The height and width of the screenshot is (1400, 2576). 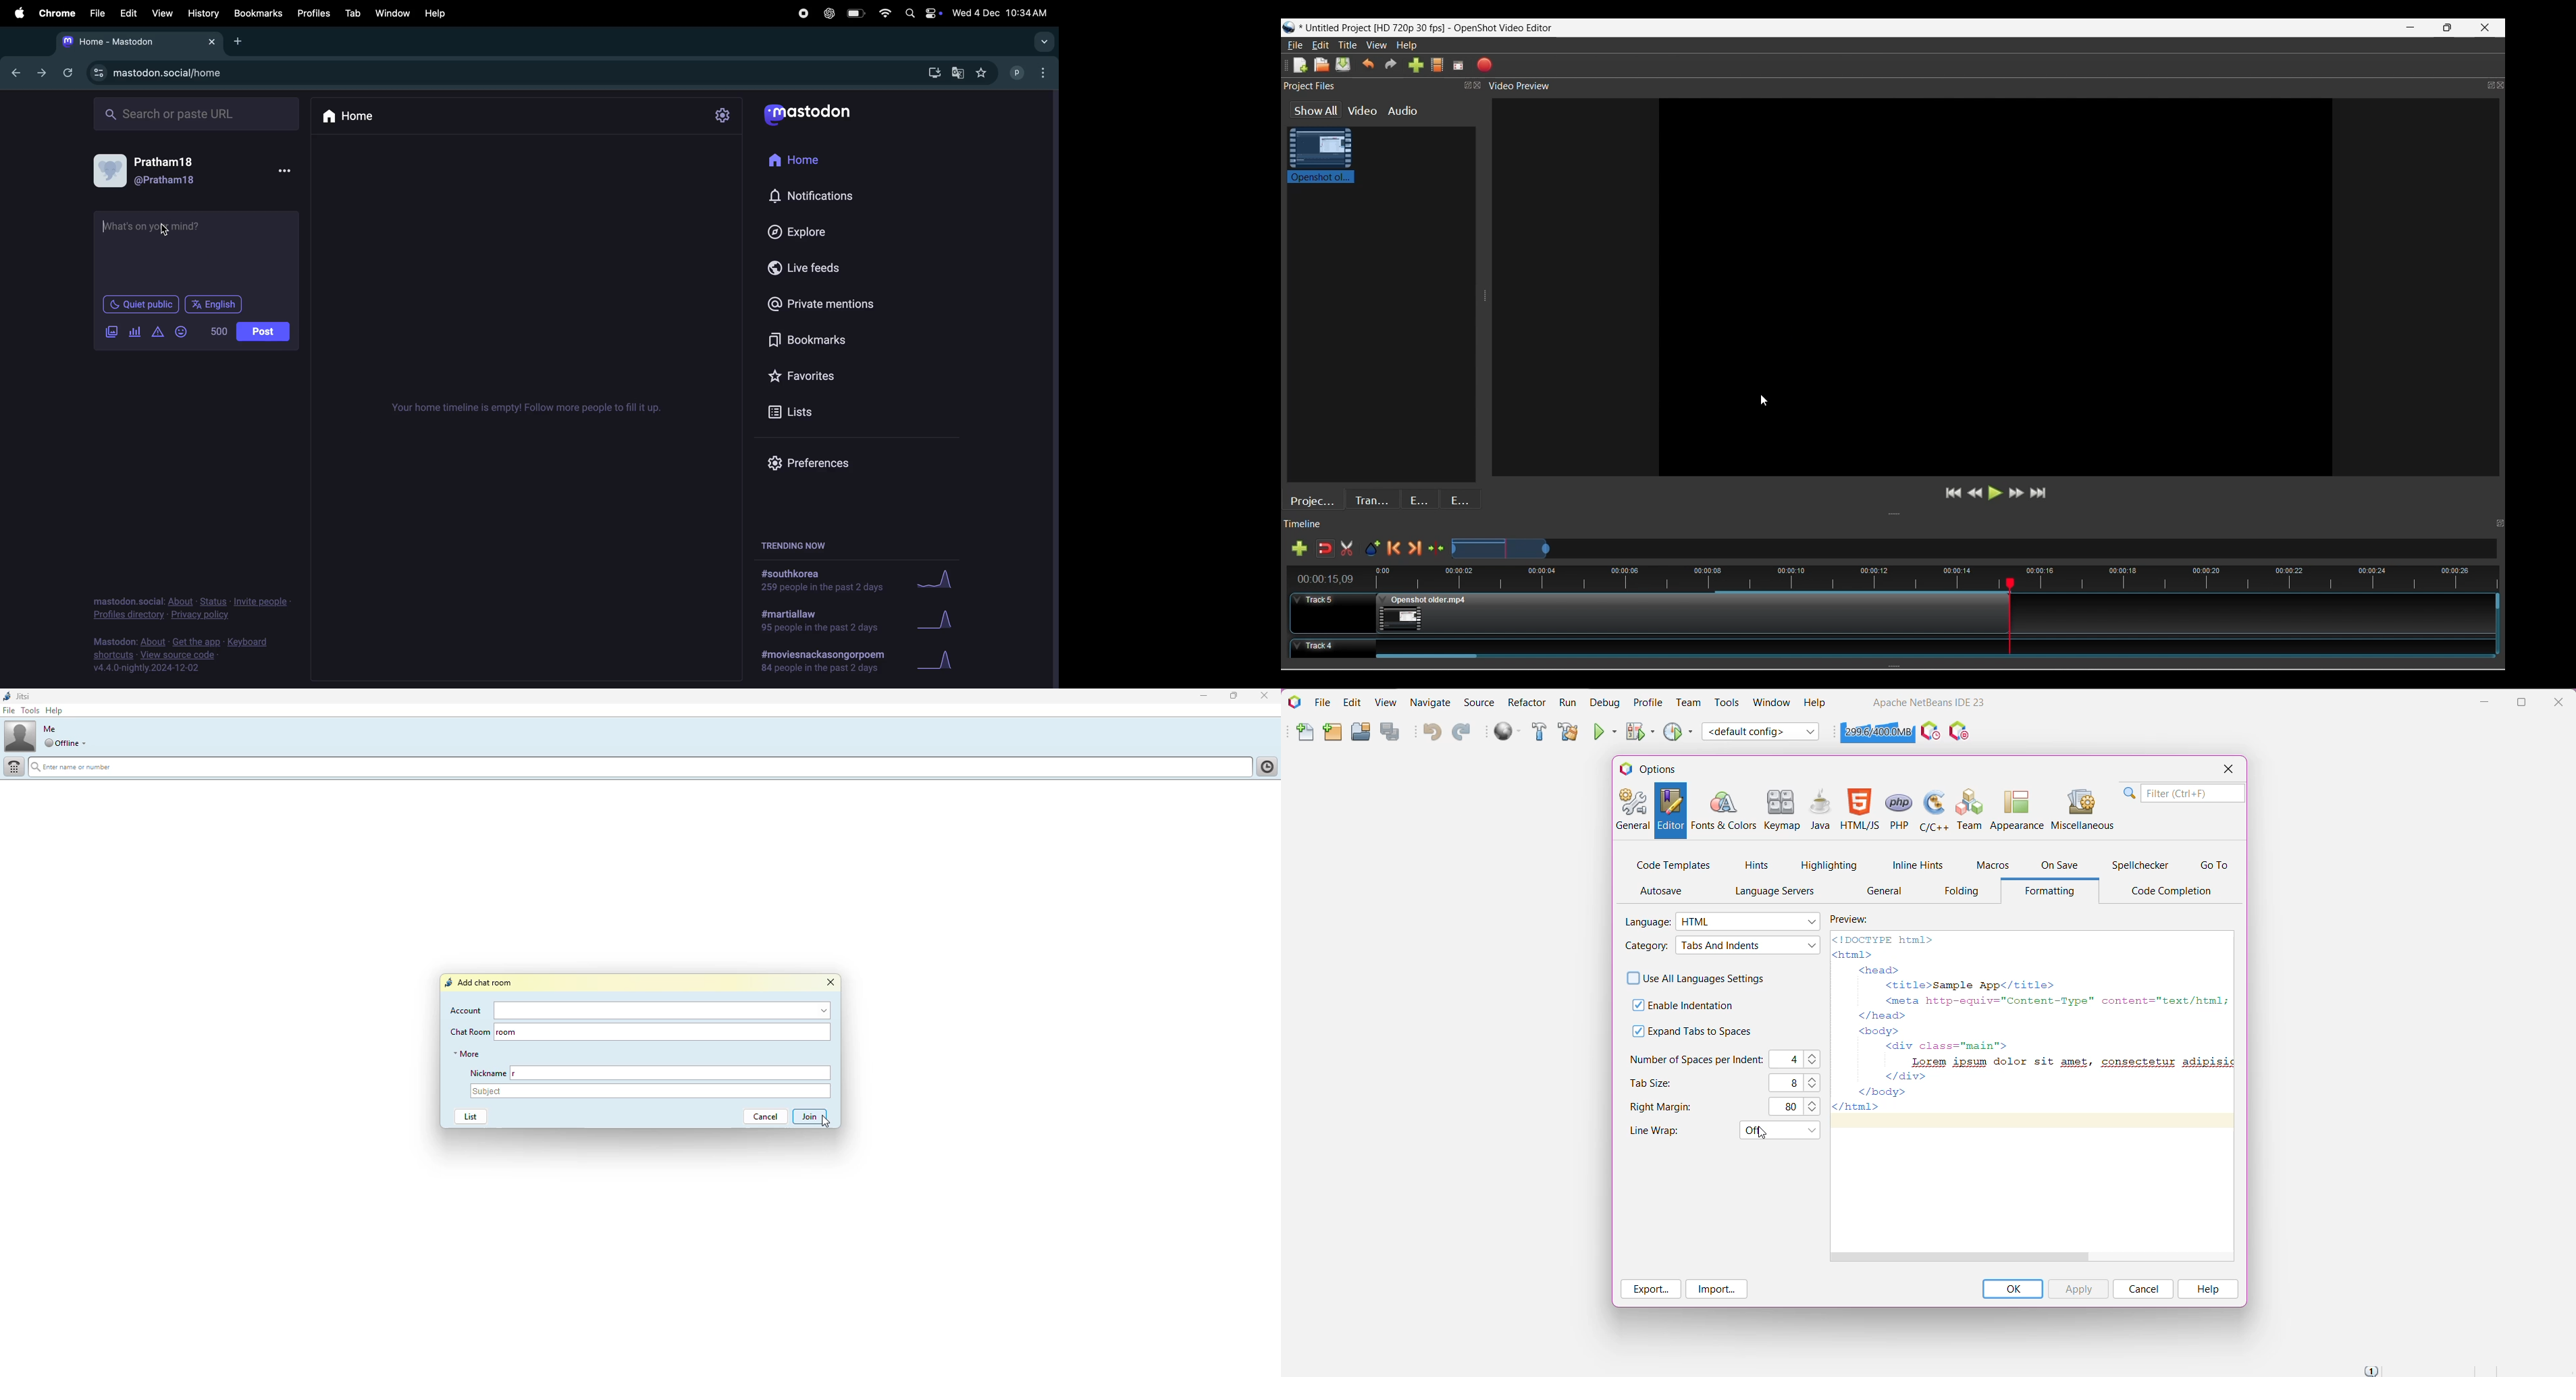 What do you see at coordinates (221, 331) in the screenshot?
I see `500 words` at bounding box center [221, 331].